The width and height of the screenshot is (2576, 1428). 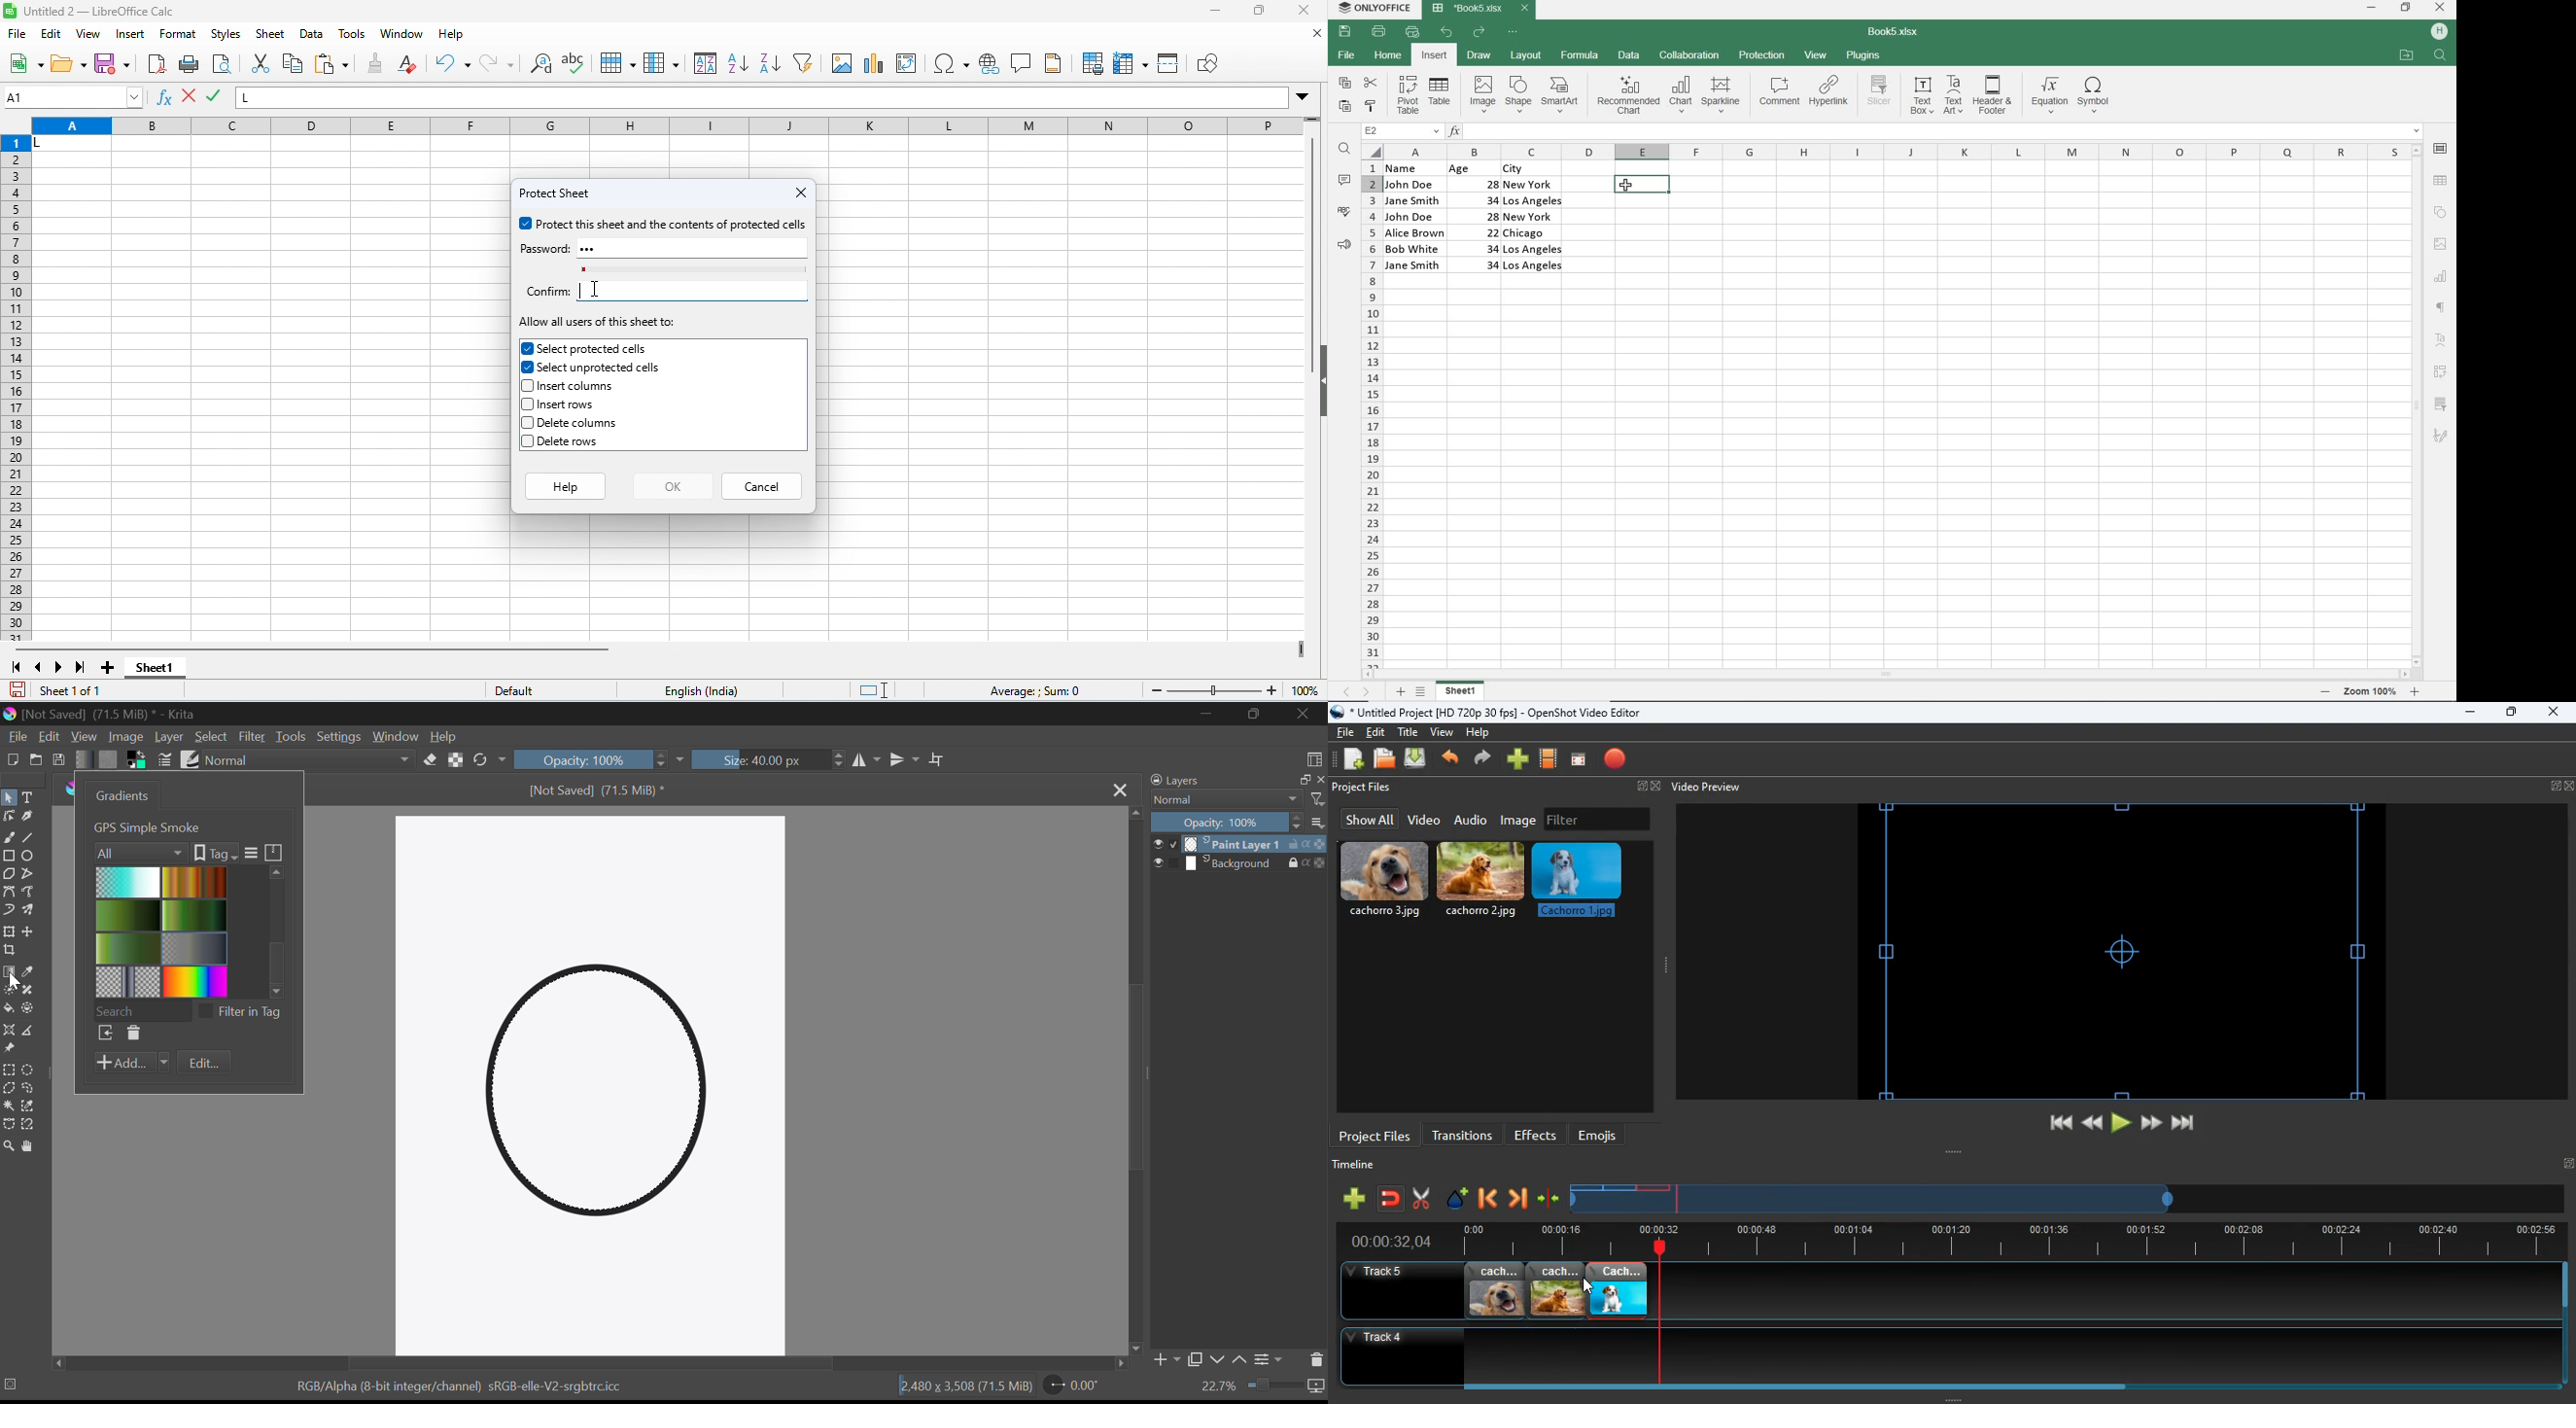 What do you see at coordinates (33, 1126) in the screenshot?
I see `Magnetic Curve Selection` at bounding box center [33, 1126].